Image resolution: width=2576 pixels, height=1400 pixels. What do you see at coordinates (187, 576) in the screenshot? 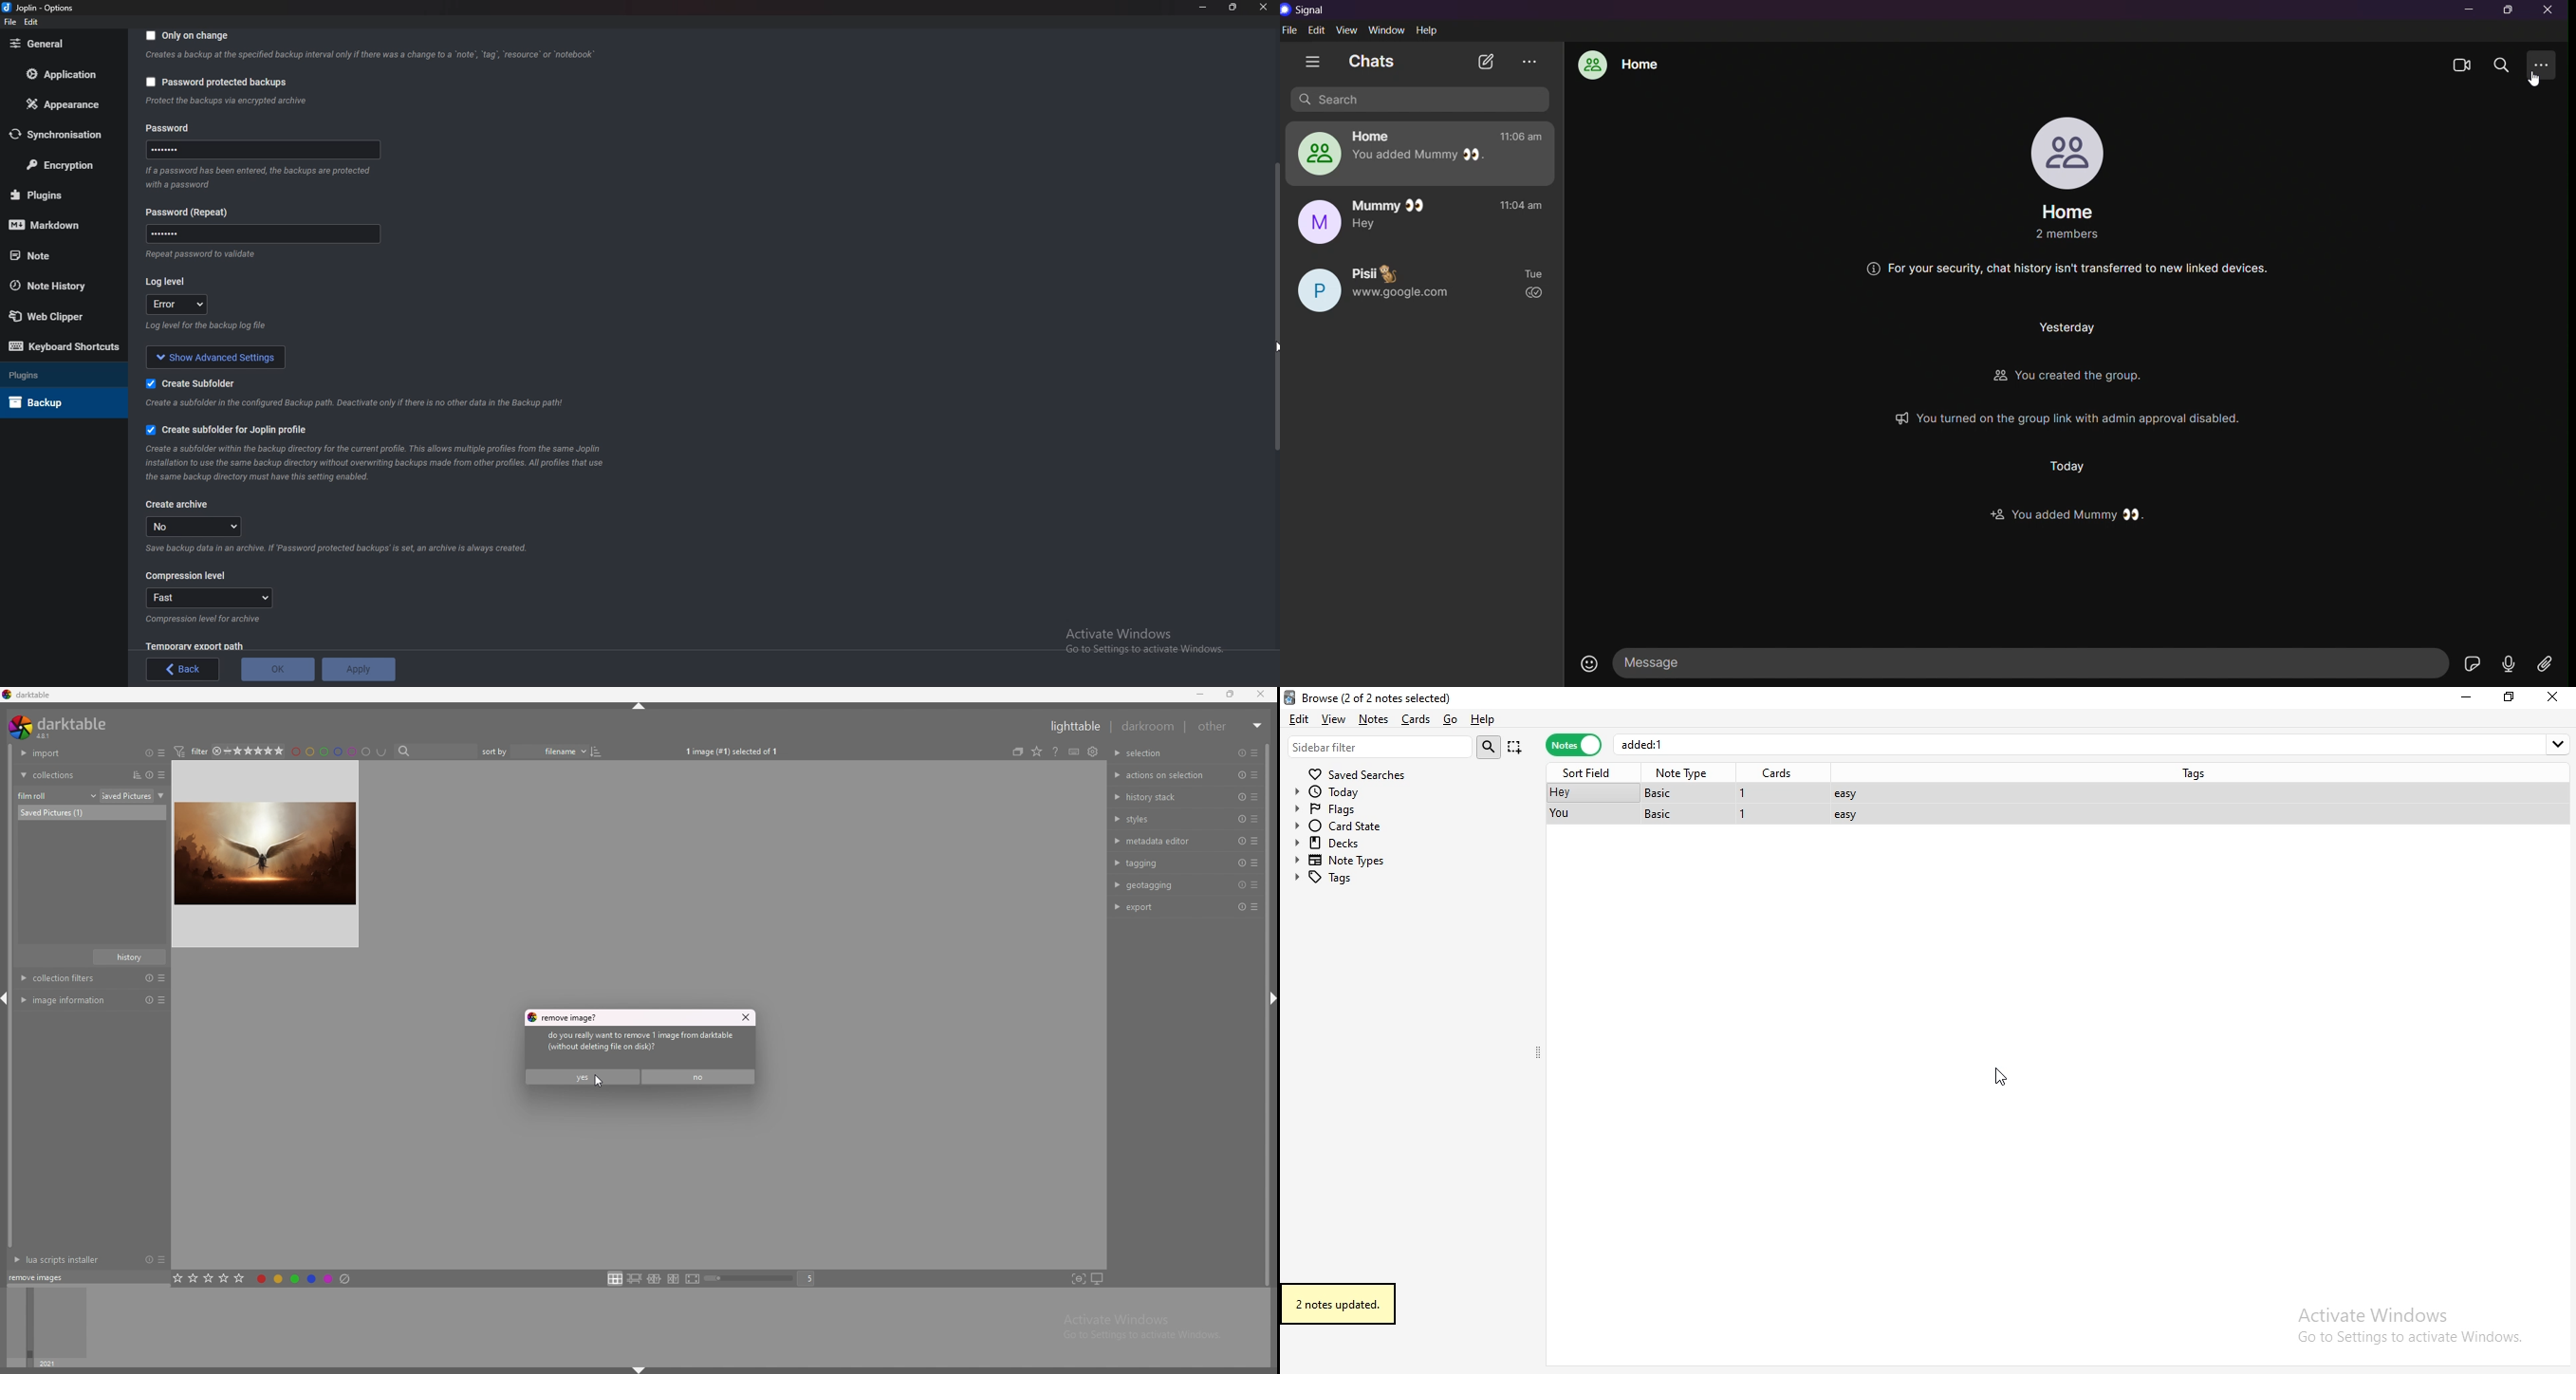
I see `Compression level` at bounding box center [187, 576].